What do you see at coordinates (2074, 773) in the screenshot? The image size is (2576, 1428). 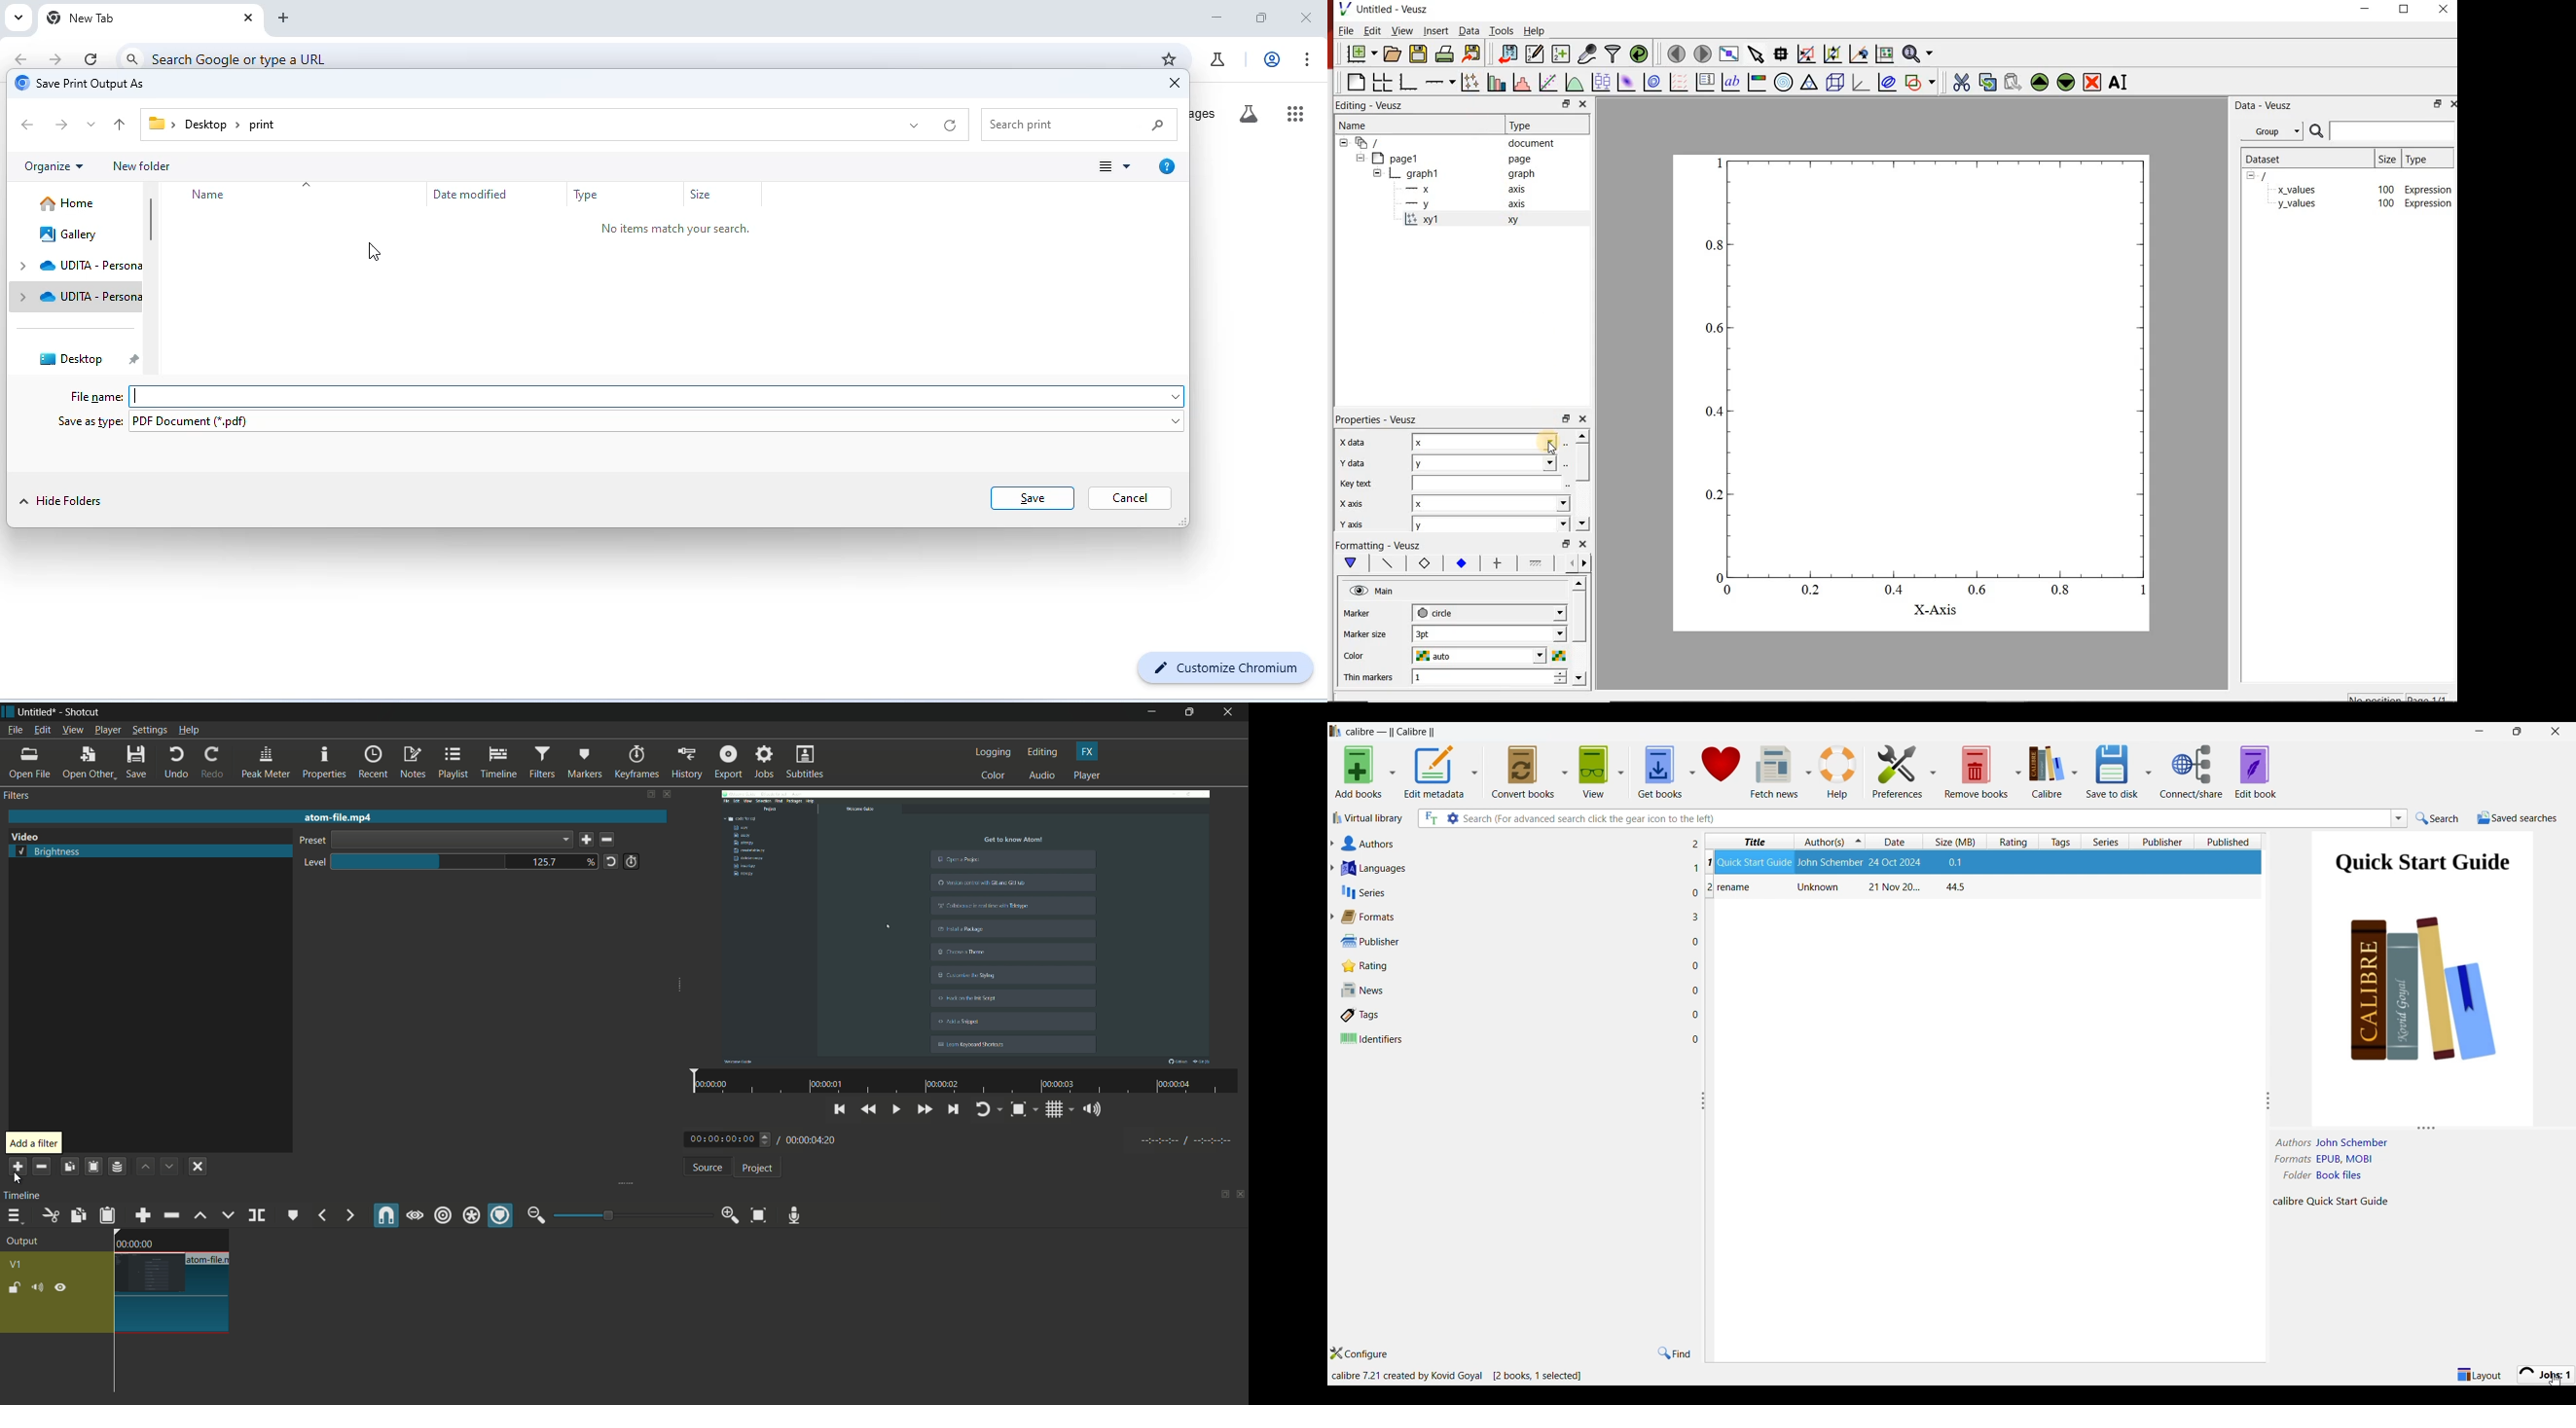 I see `Calibre options` at bounding box center [2074, 773].